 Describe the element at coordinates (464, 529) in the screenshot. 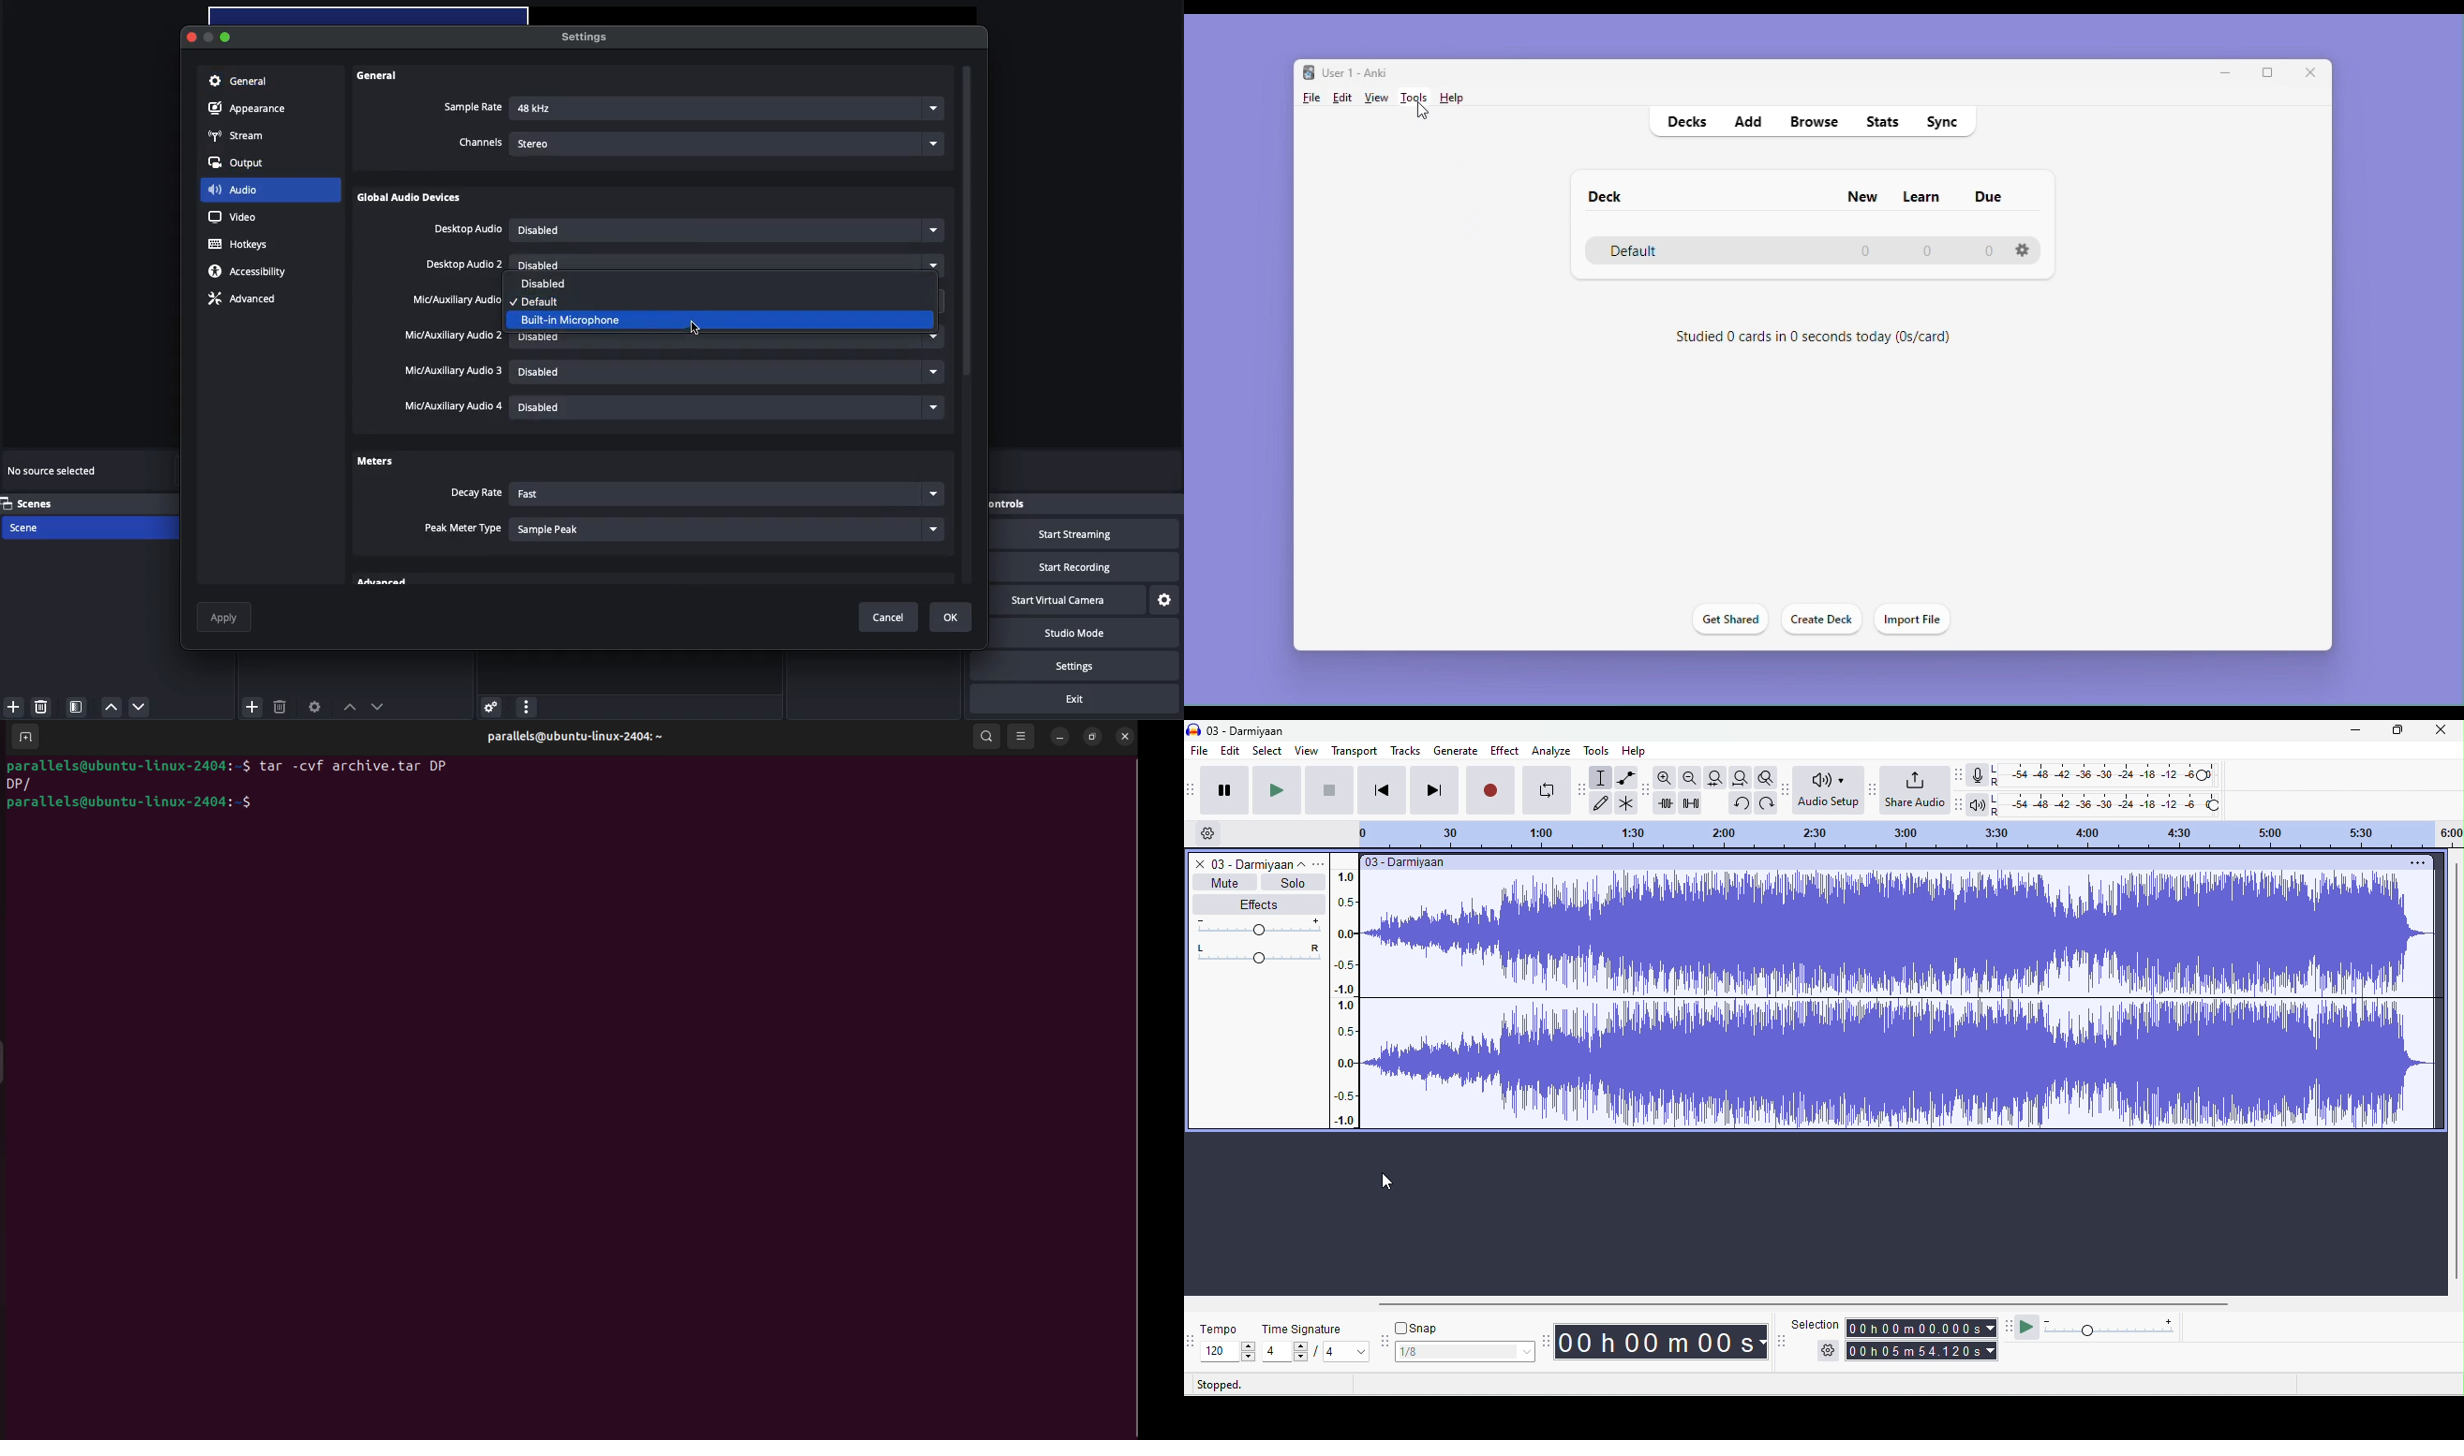

I see `Snap sensitivity` at that location.